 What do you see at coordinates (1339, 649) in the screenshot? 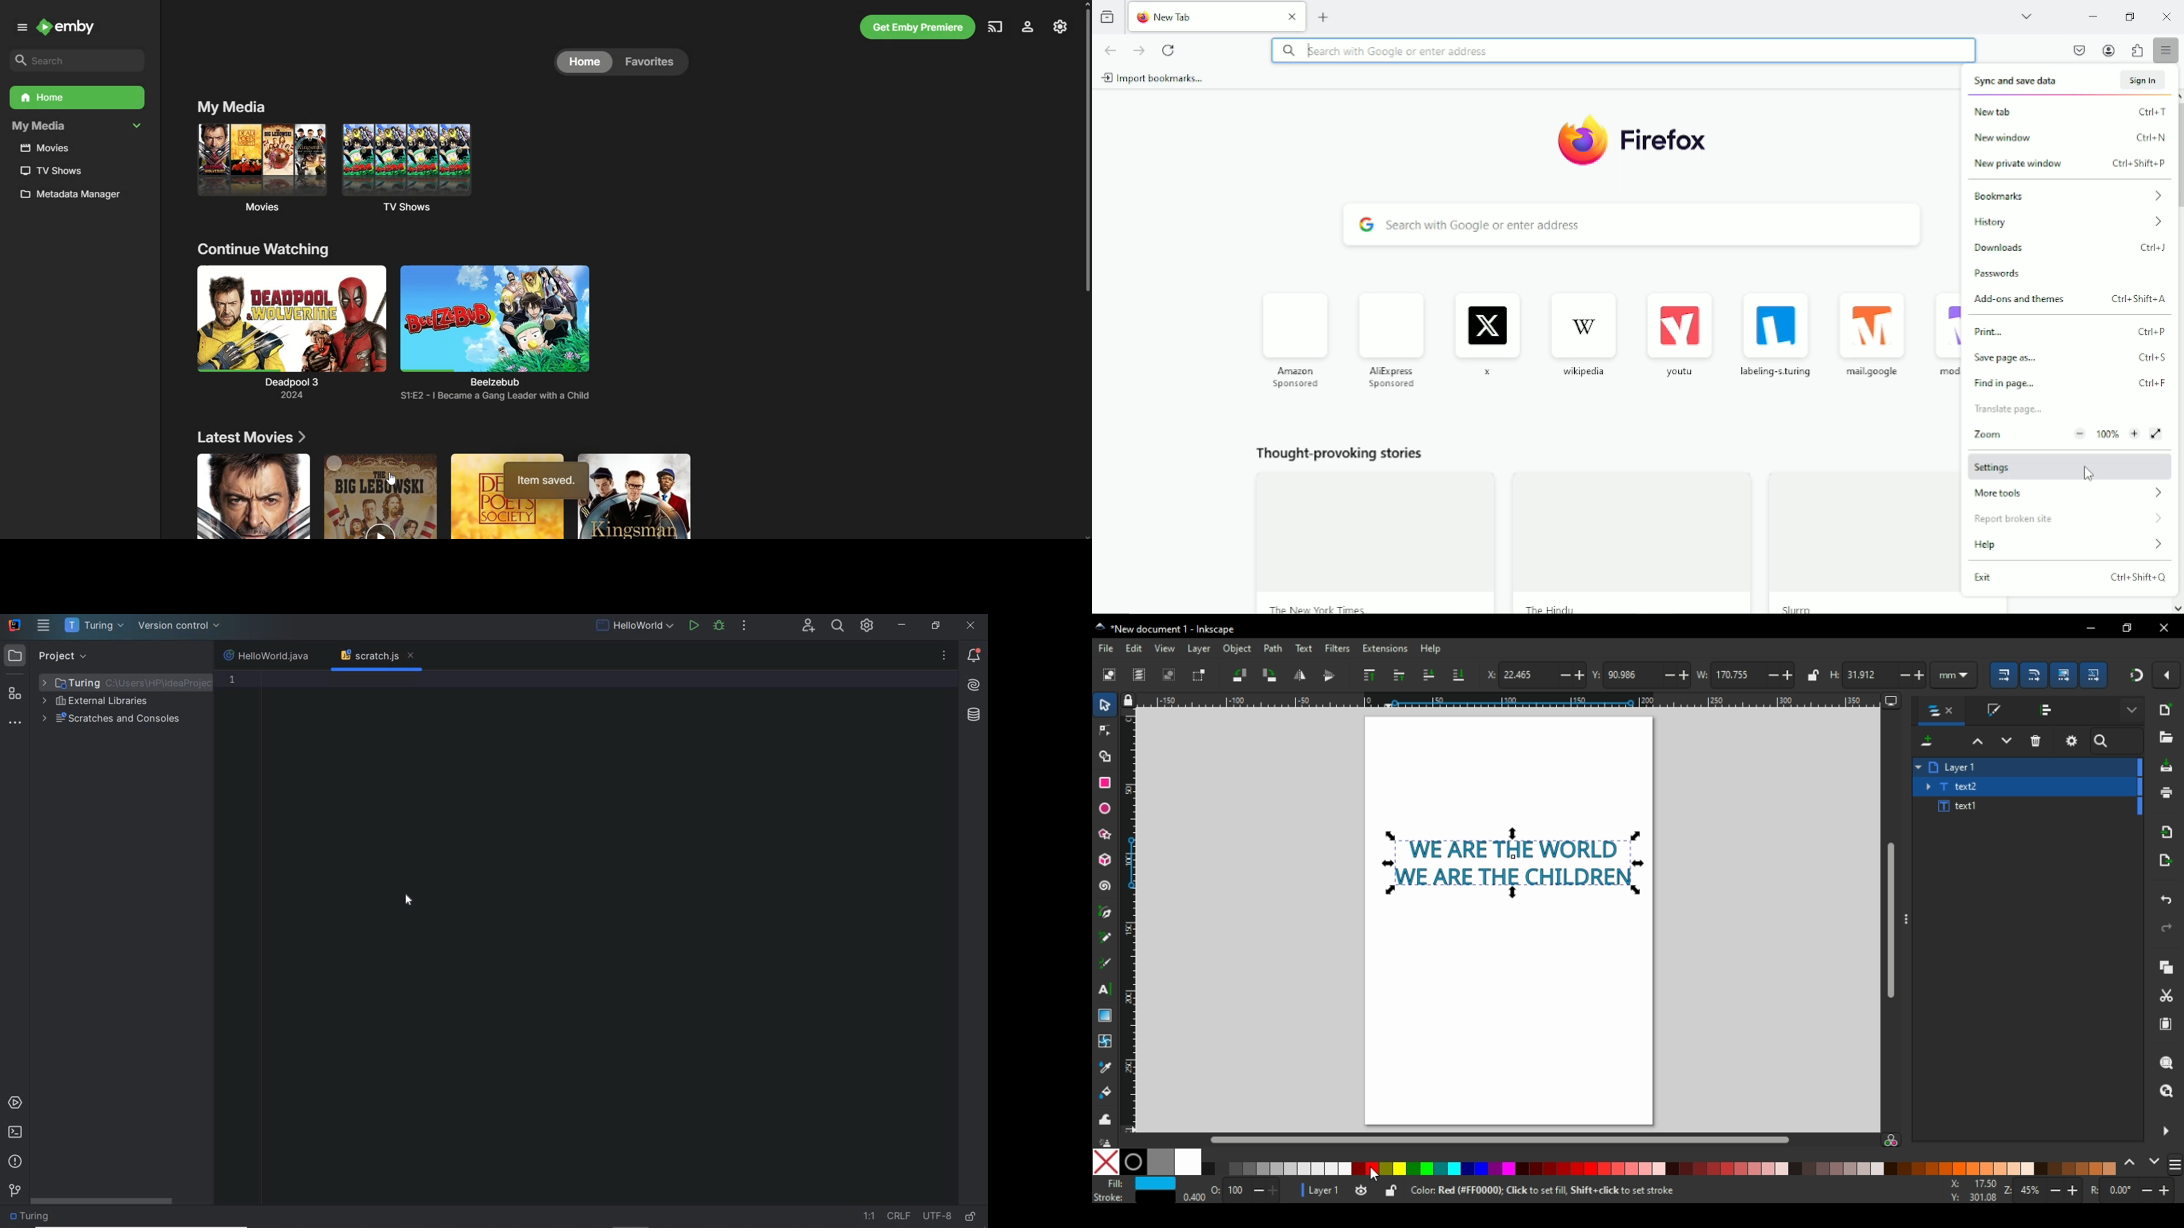
I see `filters` at bounding box center [1339, 649].